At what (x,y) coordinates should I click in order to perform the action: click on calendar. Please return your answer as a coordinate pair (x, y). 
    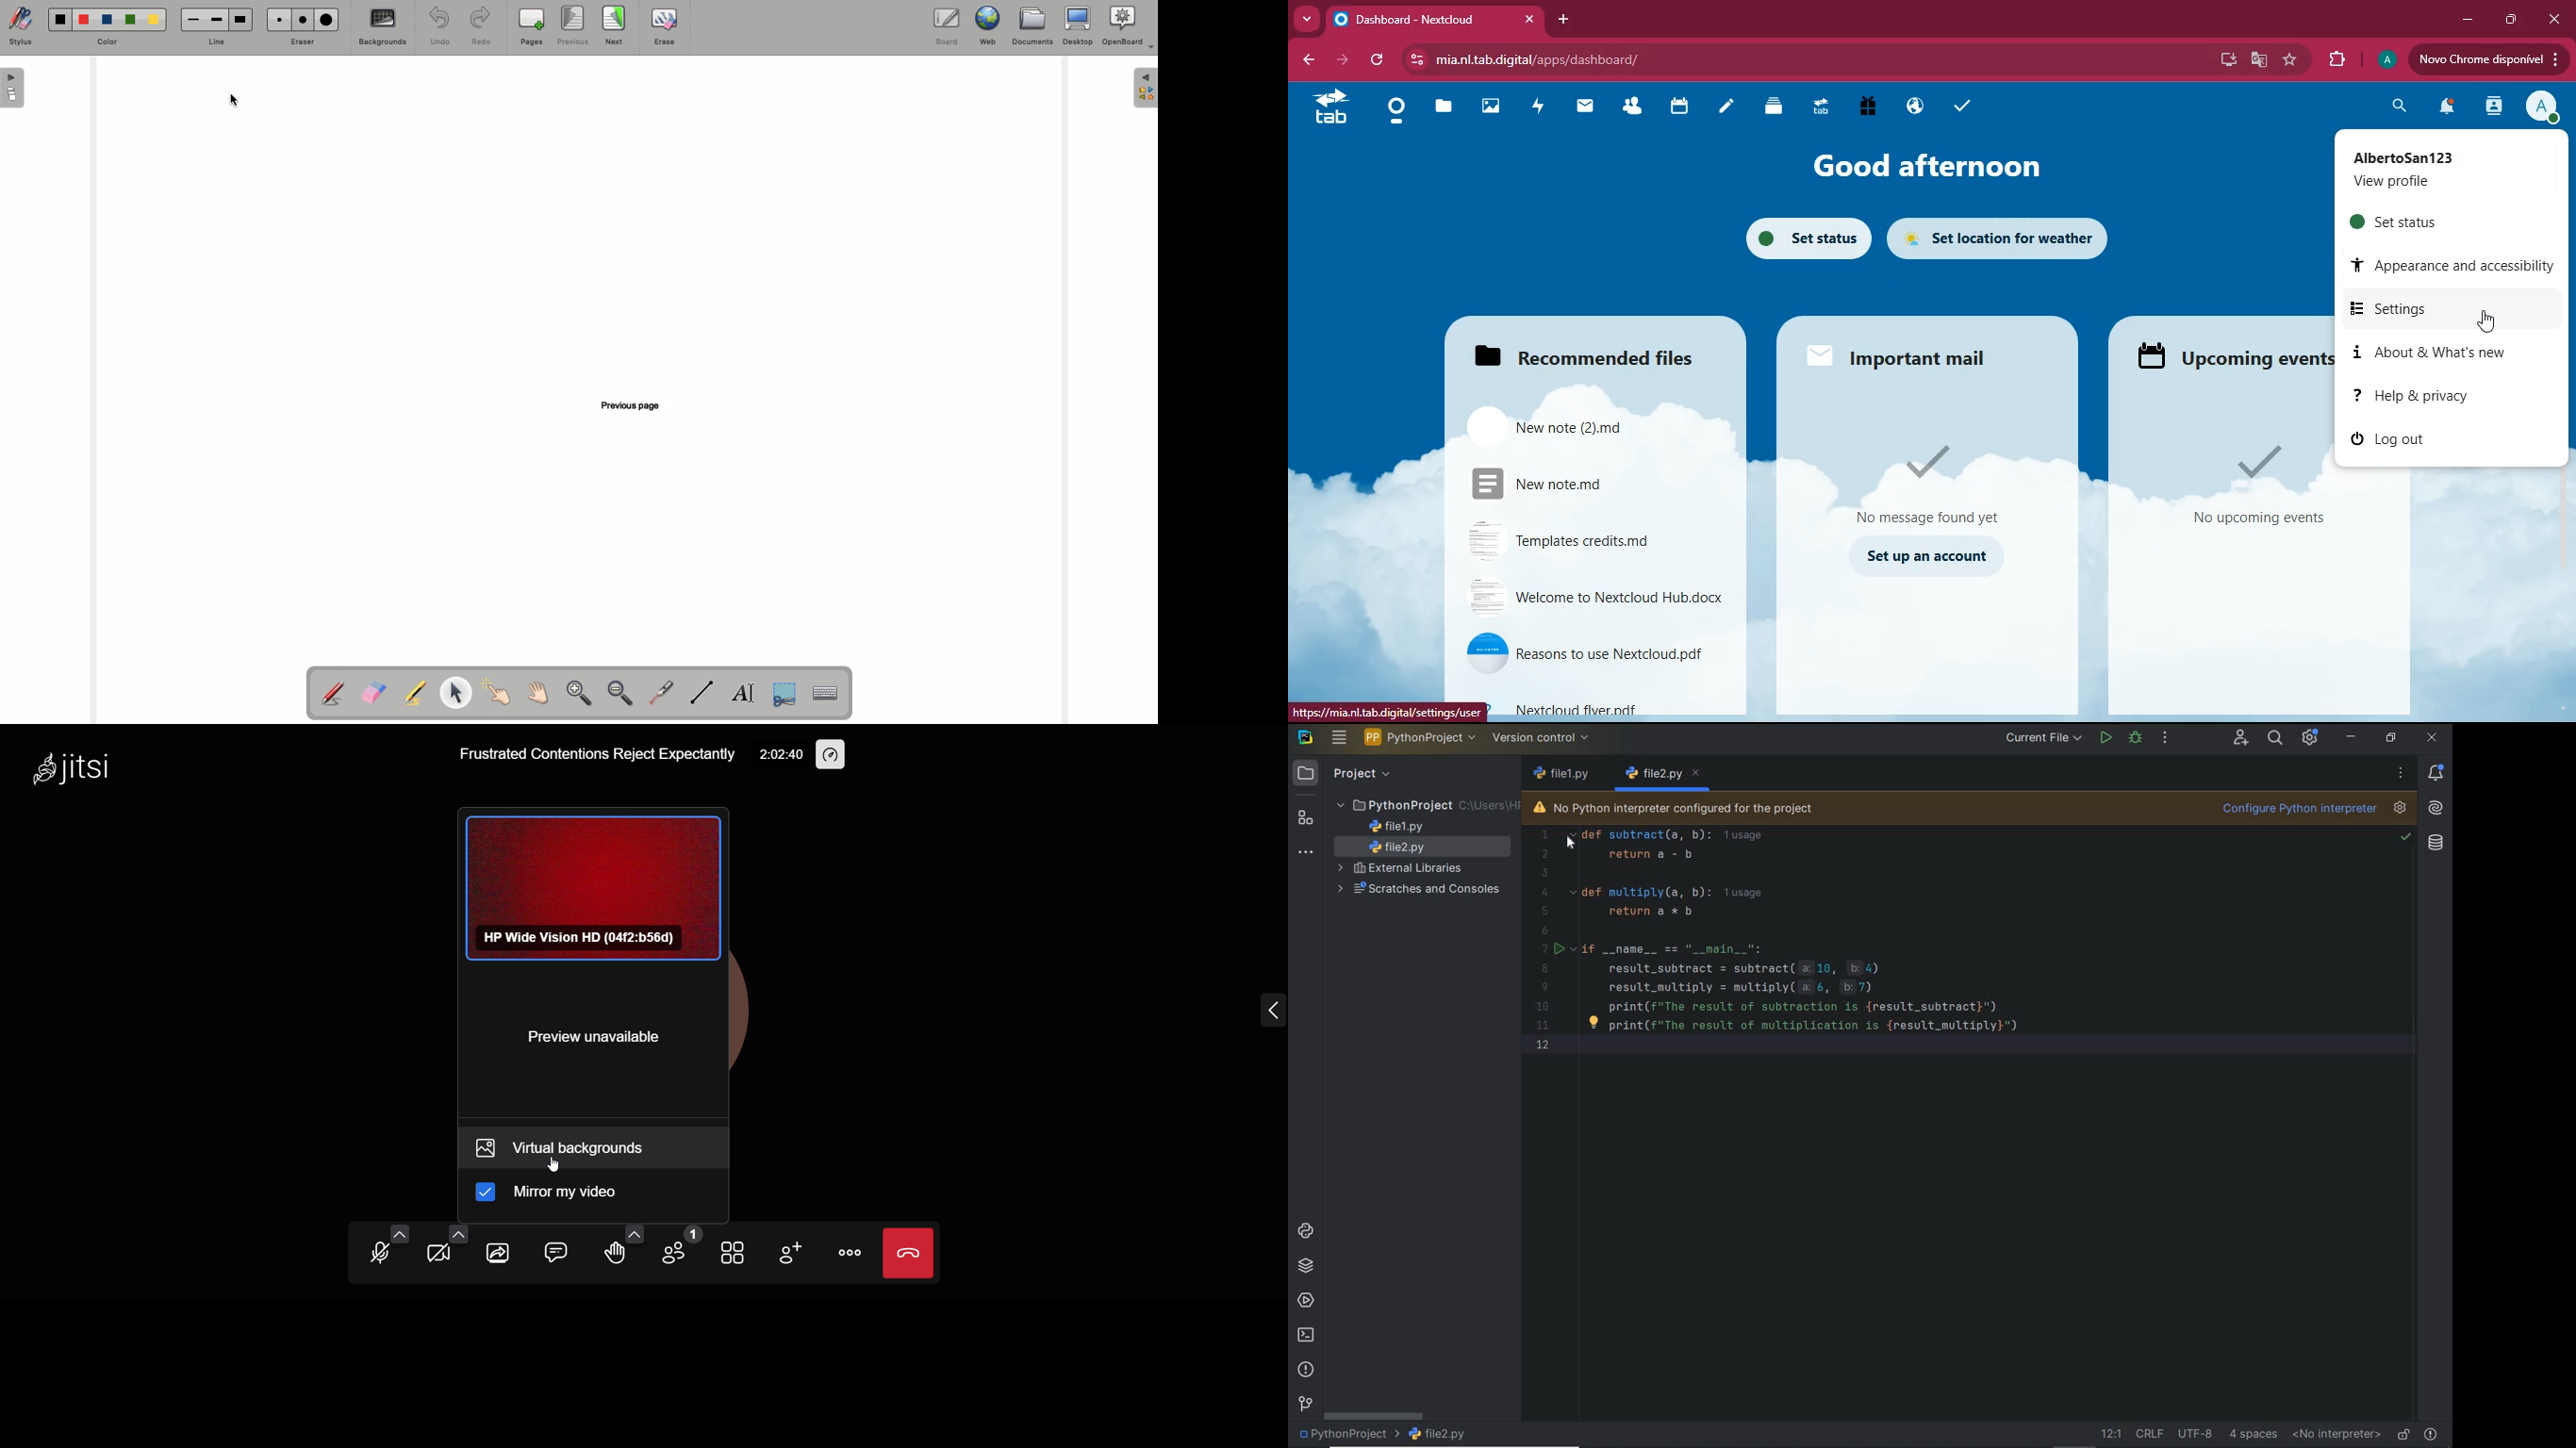
    Looking at the image, I should click on (1679, 108).